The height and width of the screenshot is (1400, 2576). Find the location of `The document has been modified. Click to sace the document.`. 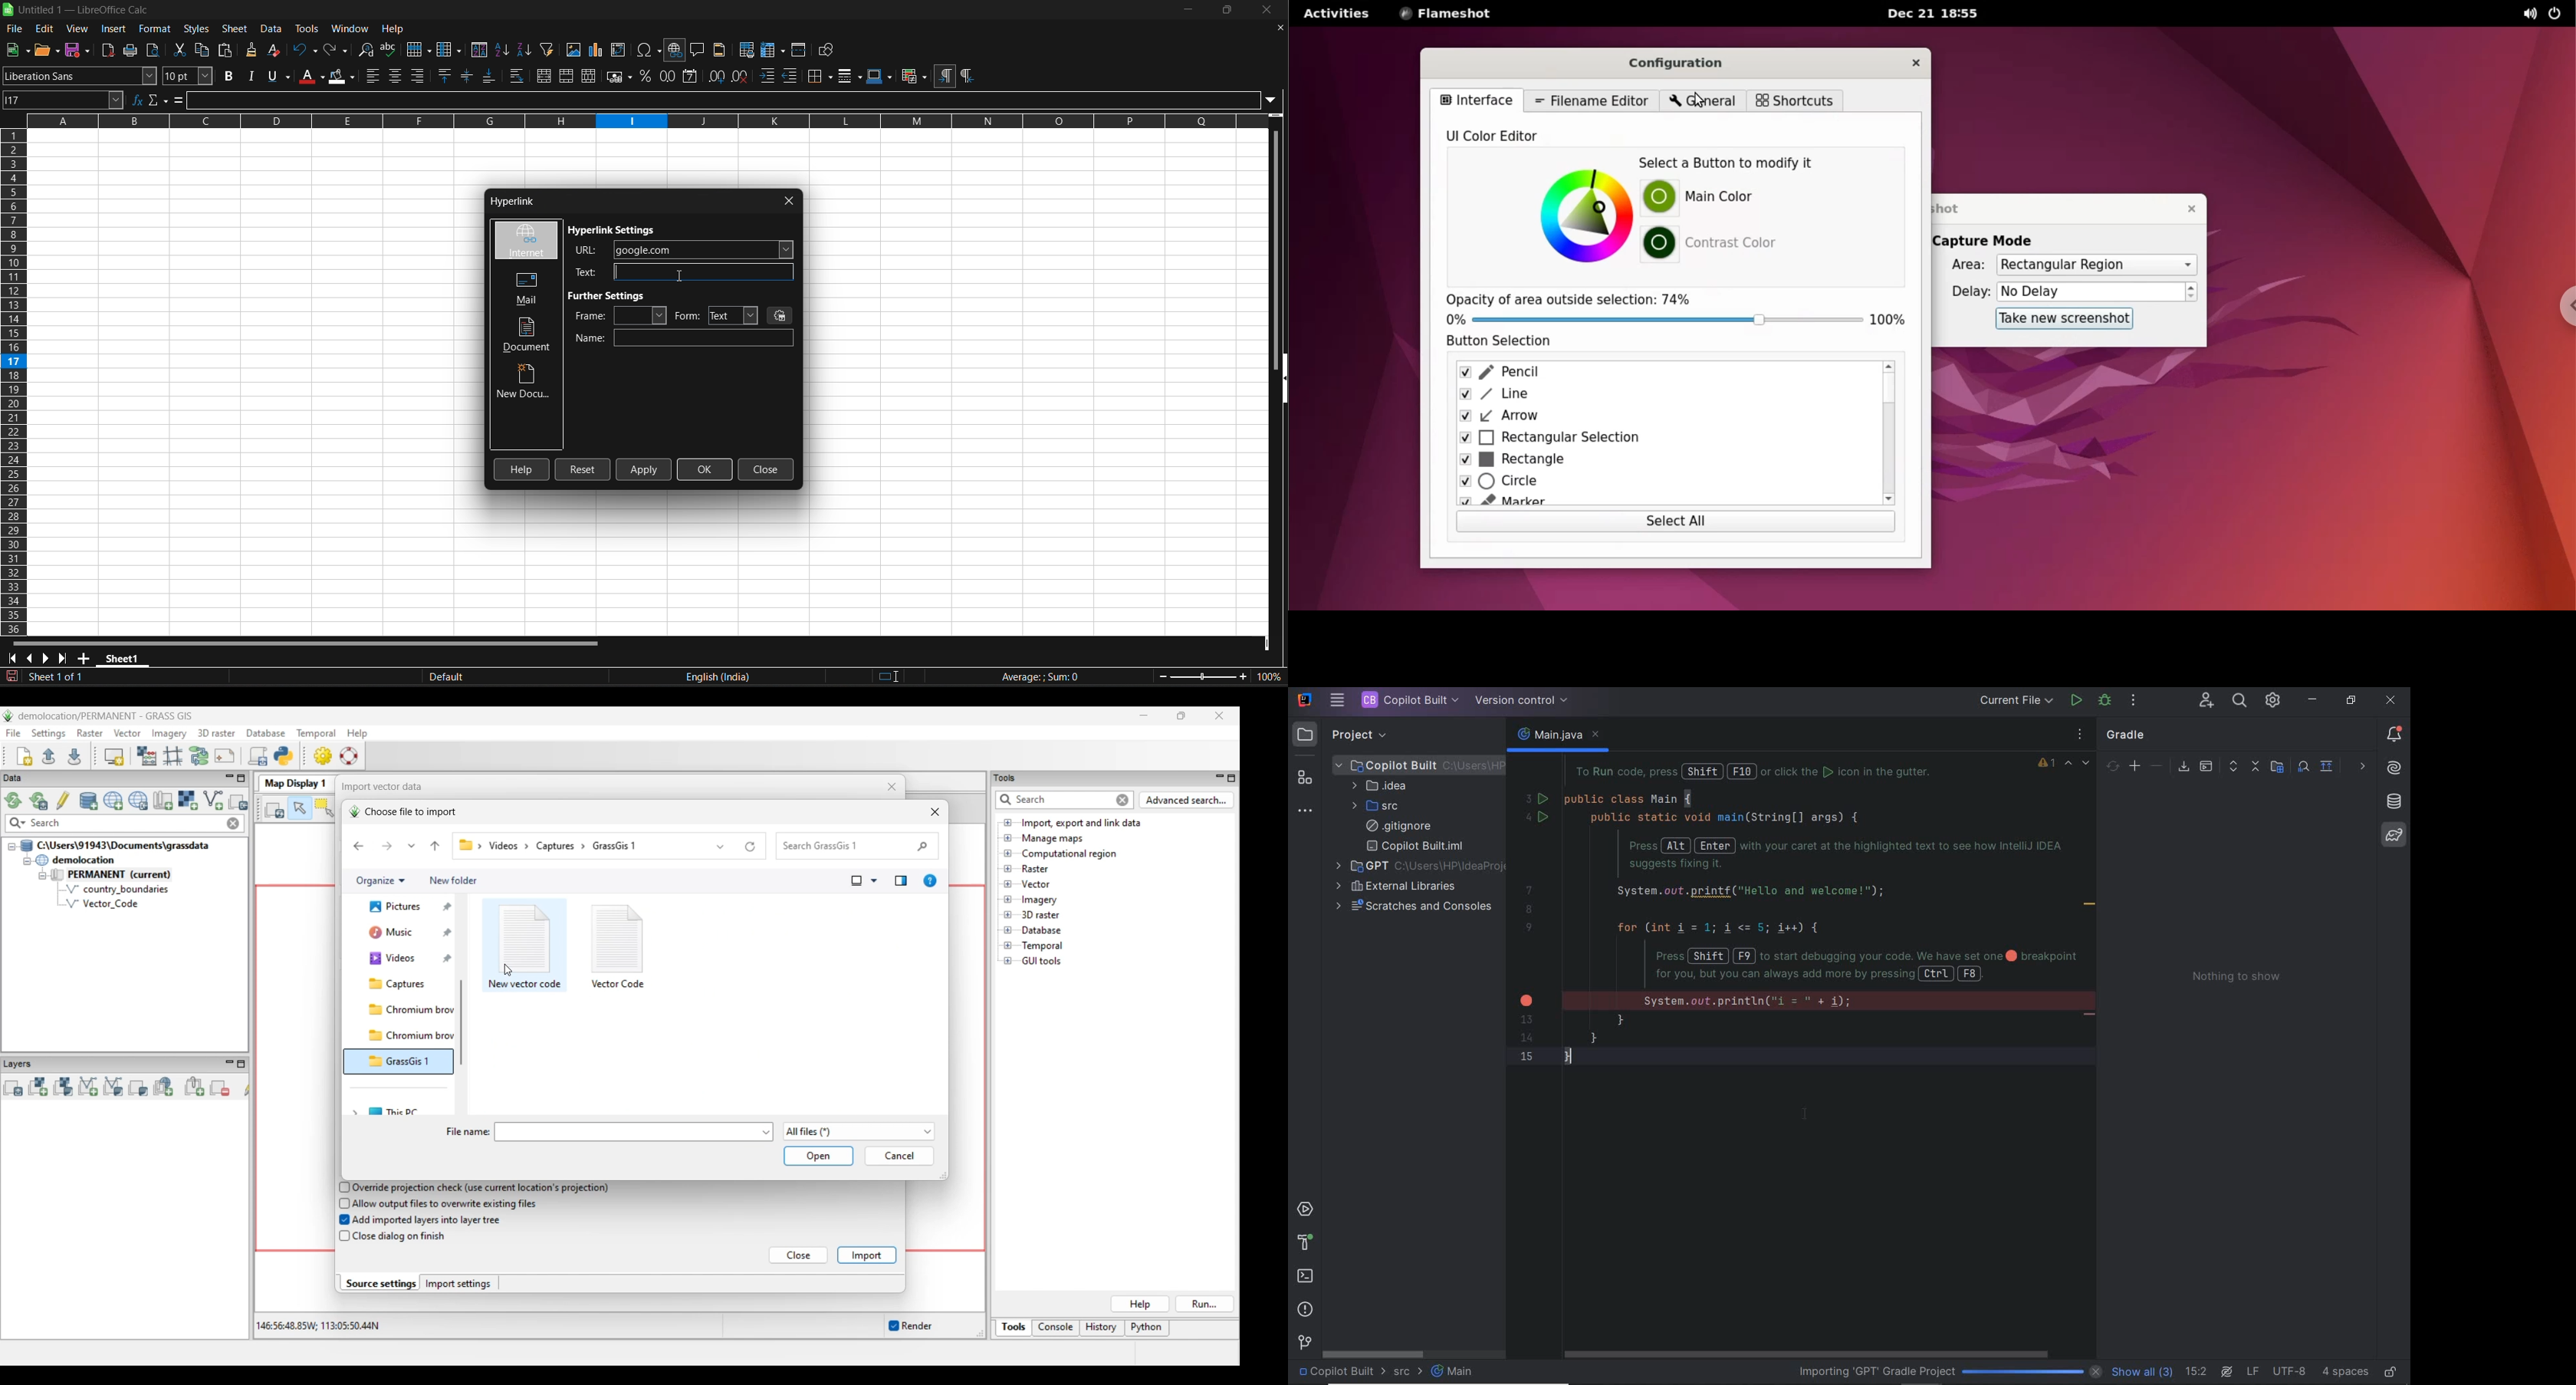

The document has been modified. Click to sace the document. is located at coordinates (213, 678).